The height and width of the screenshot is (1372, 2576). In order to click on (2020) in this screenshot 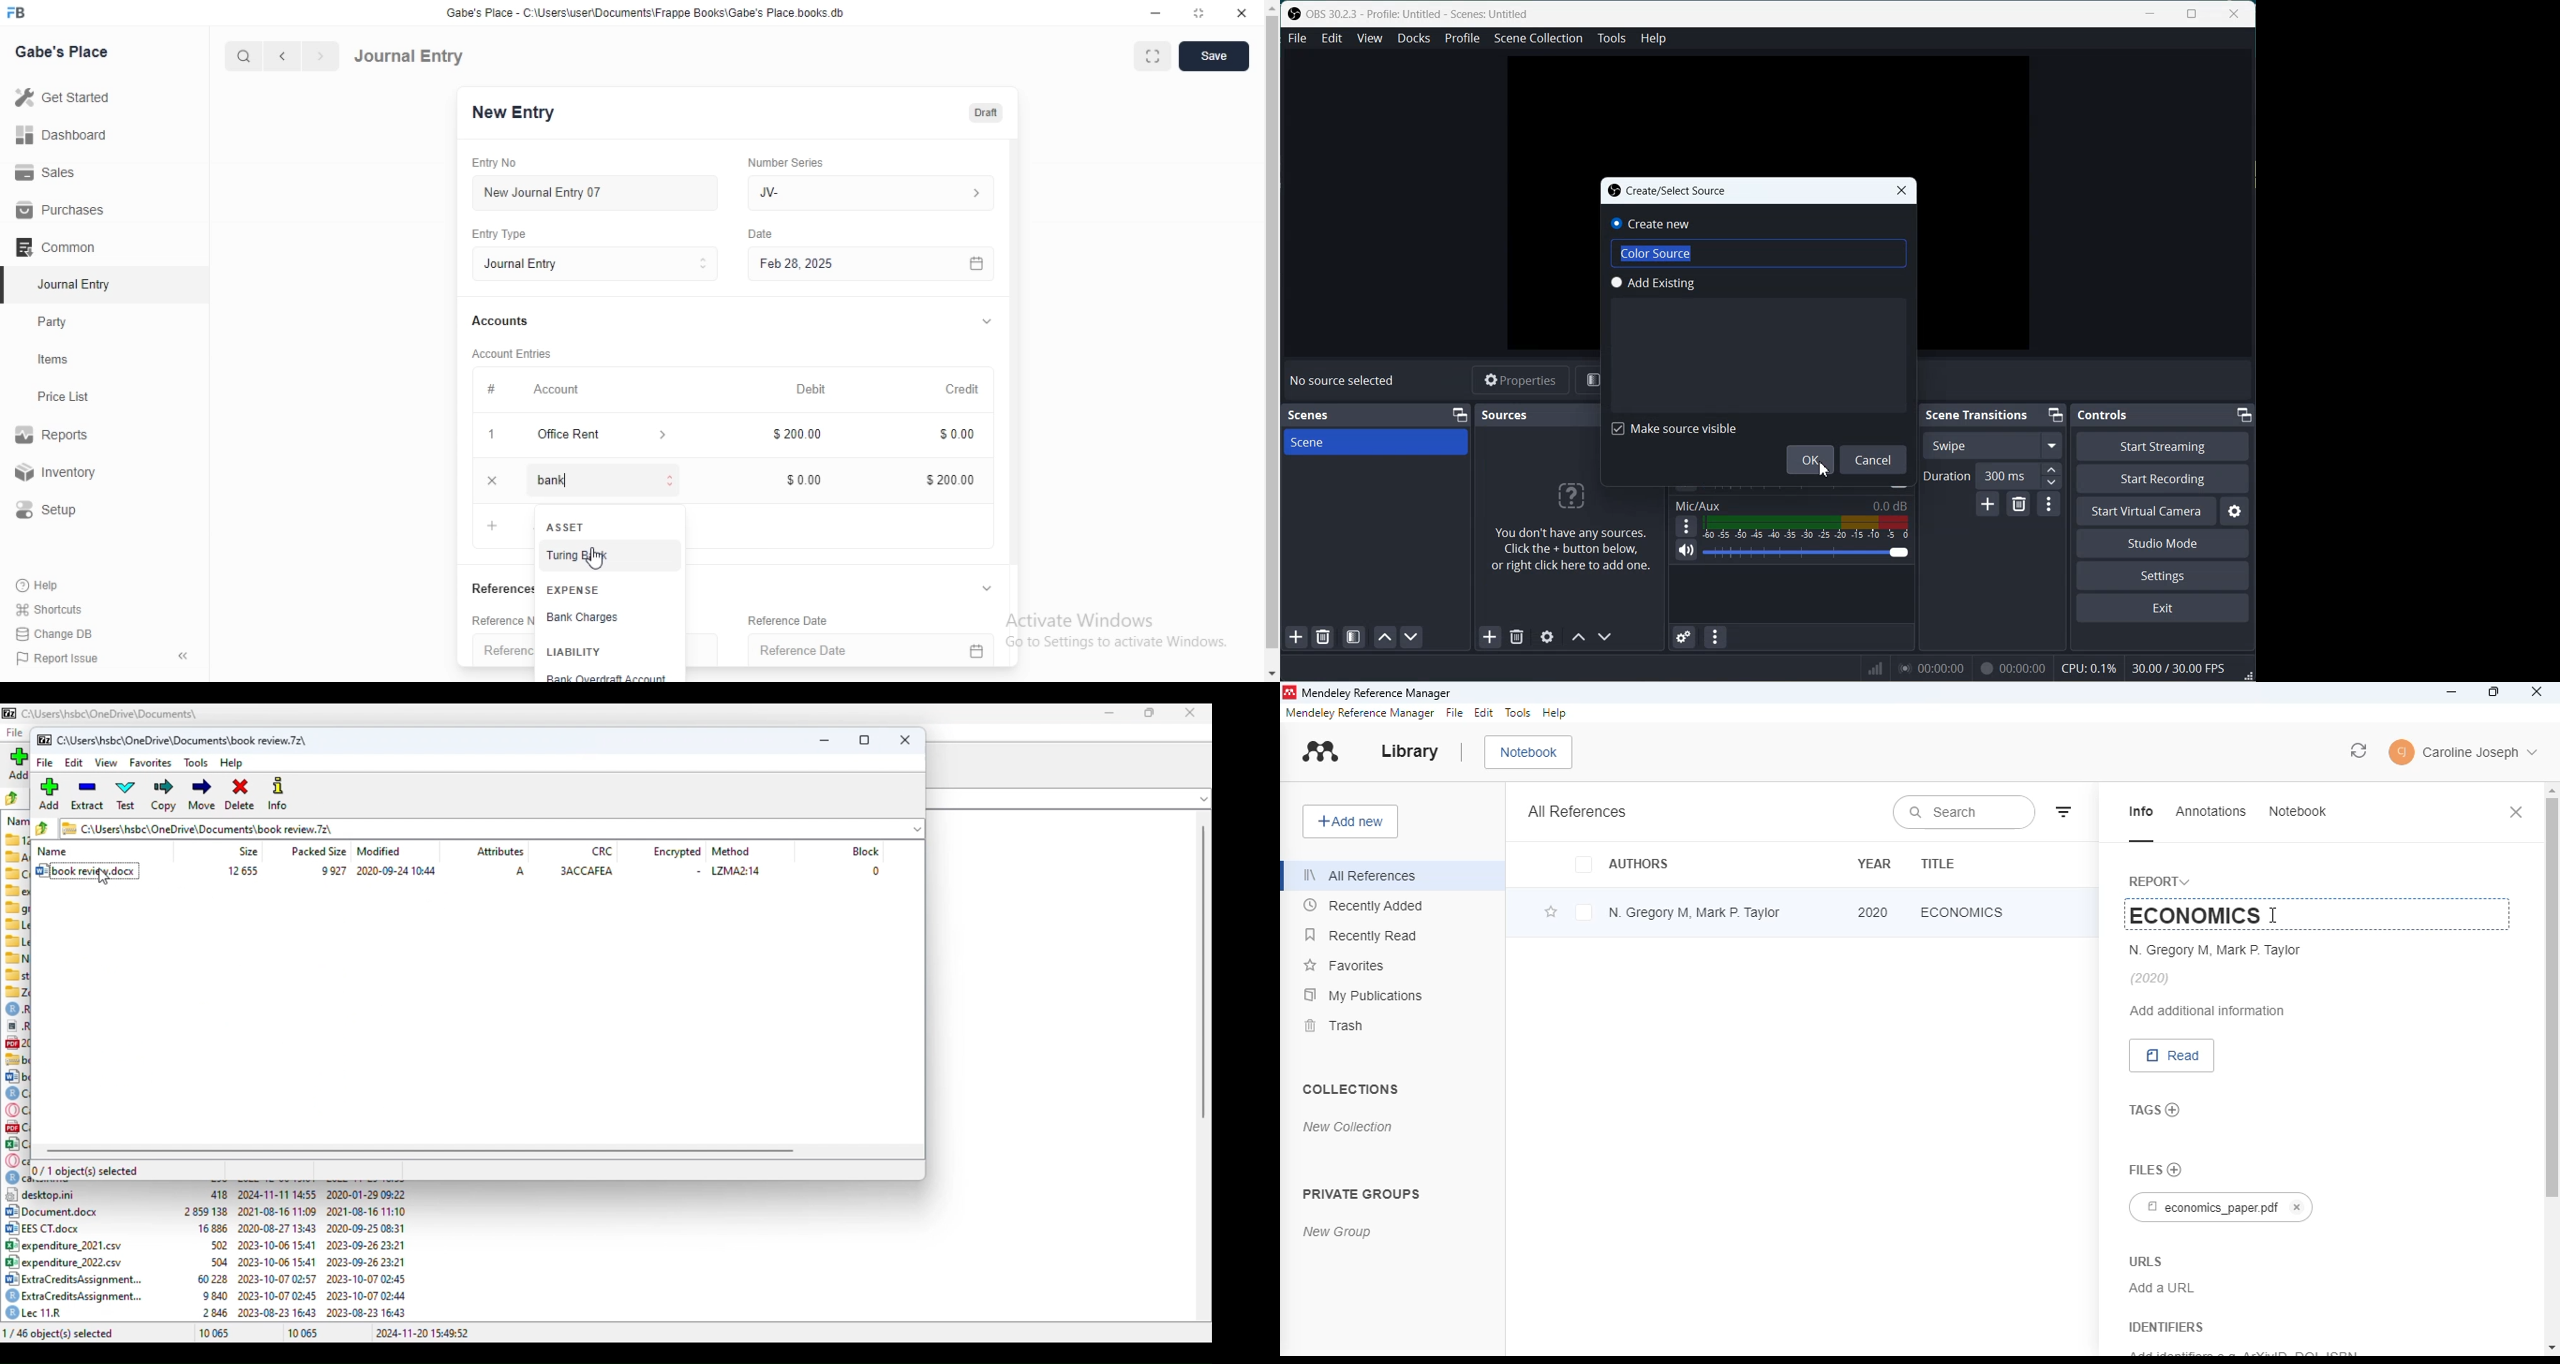, I will do `click(2151, 979)`.